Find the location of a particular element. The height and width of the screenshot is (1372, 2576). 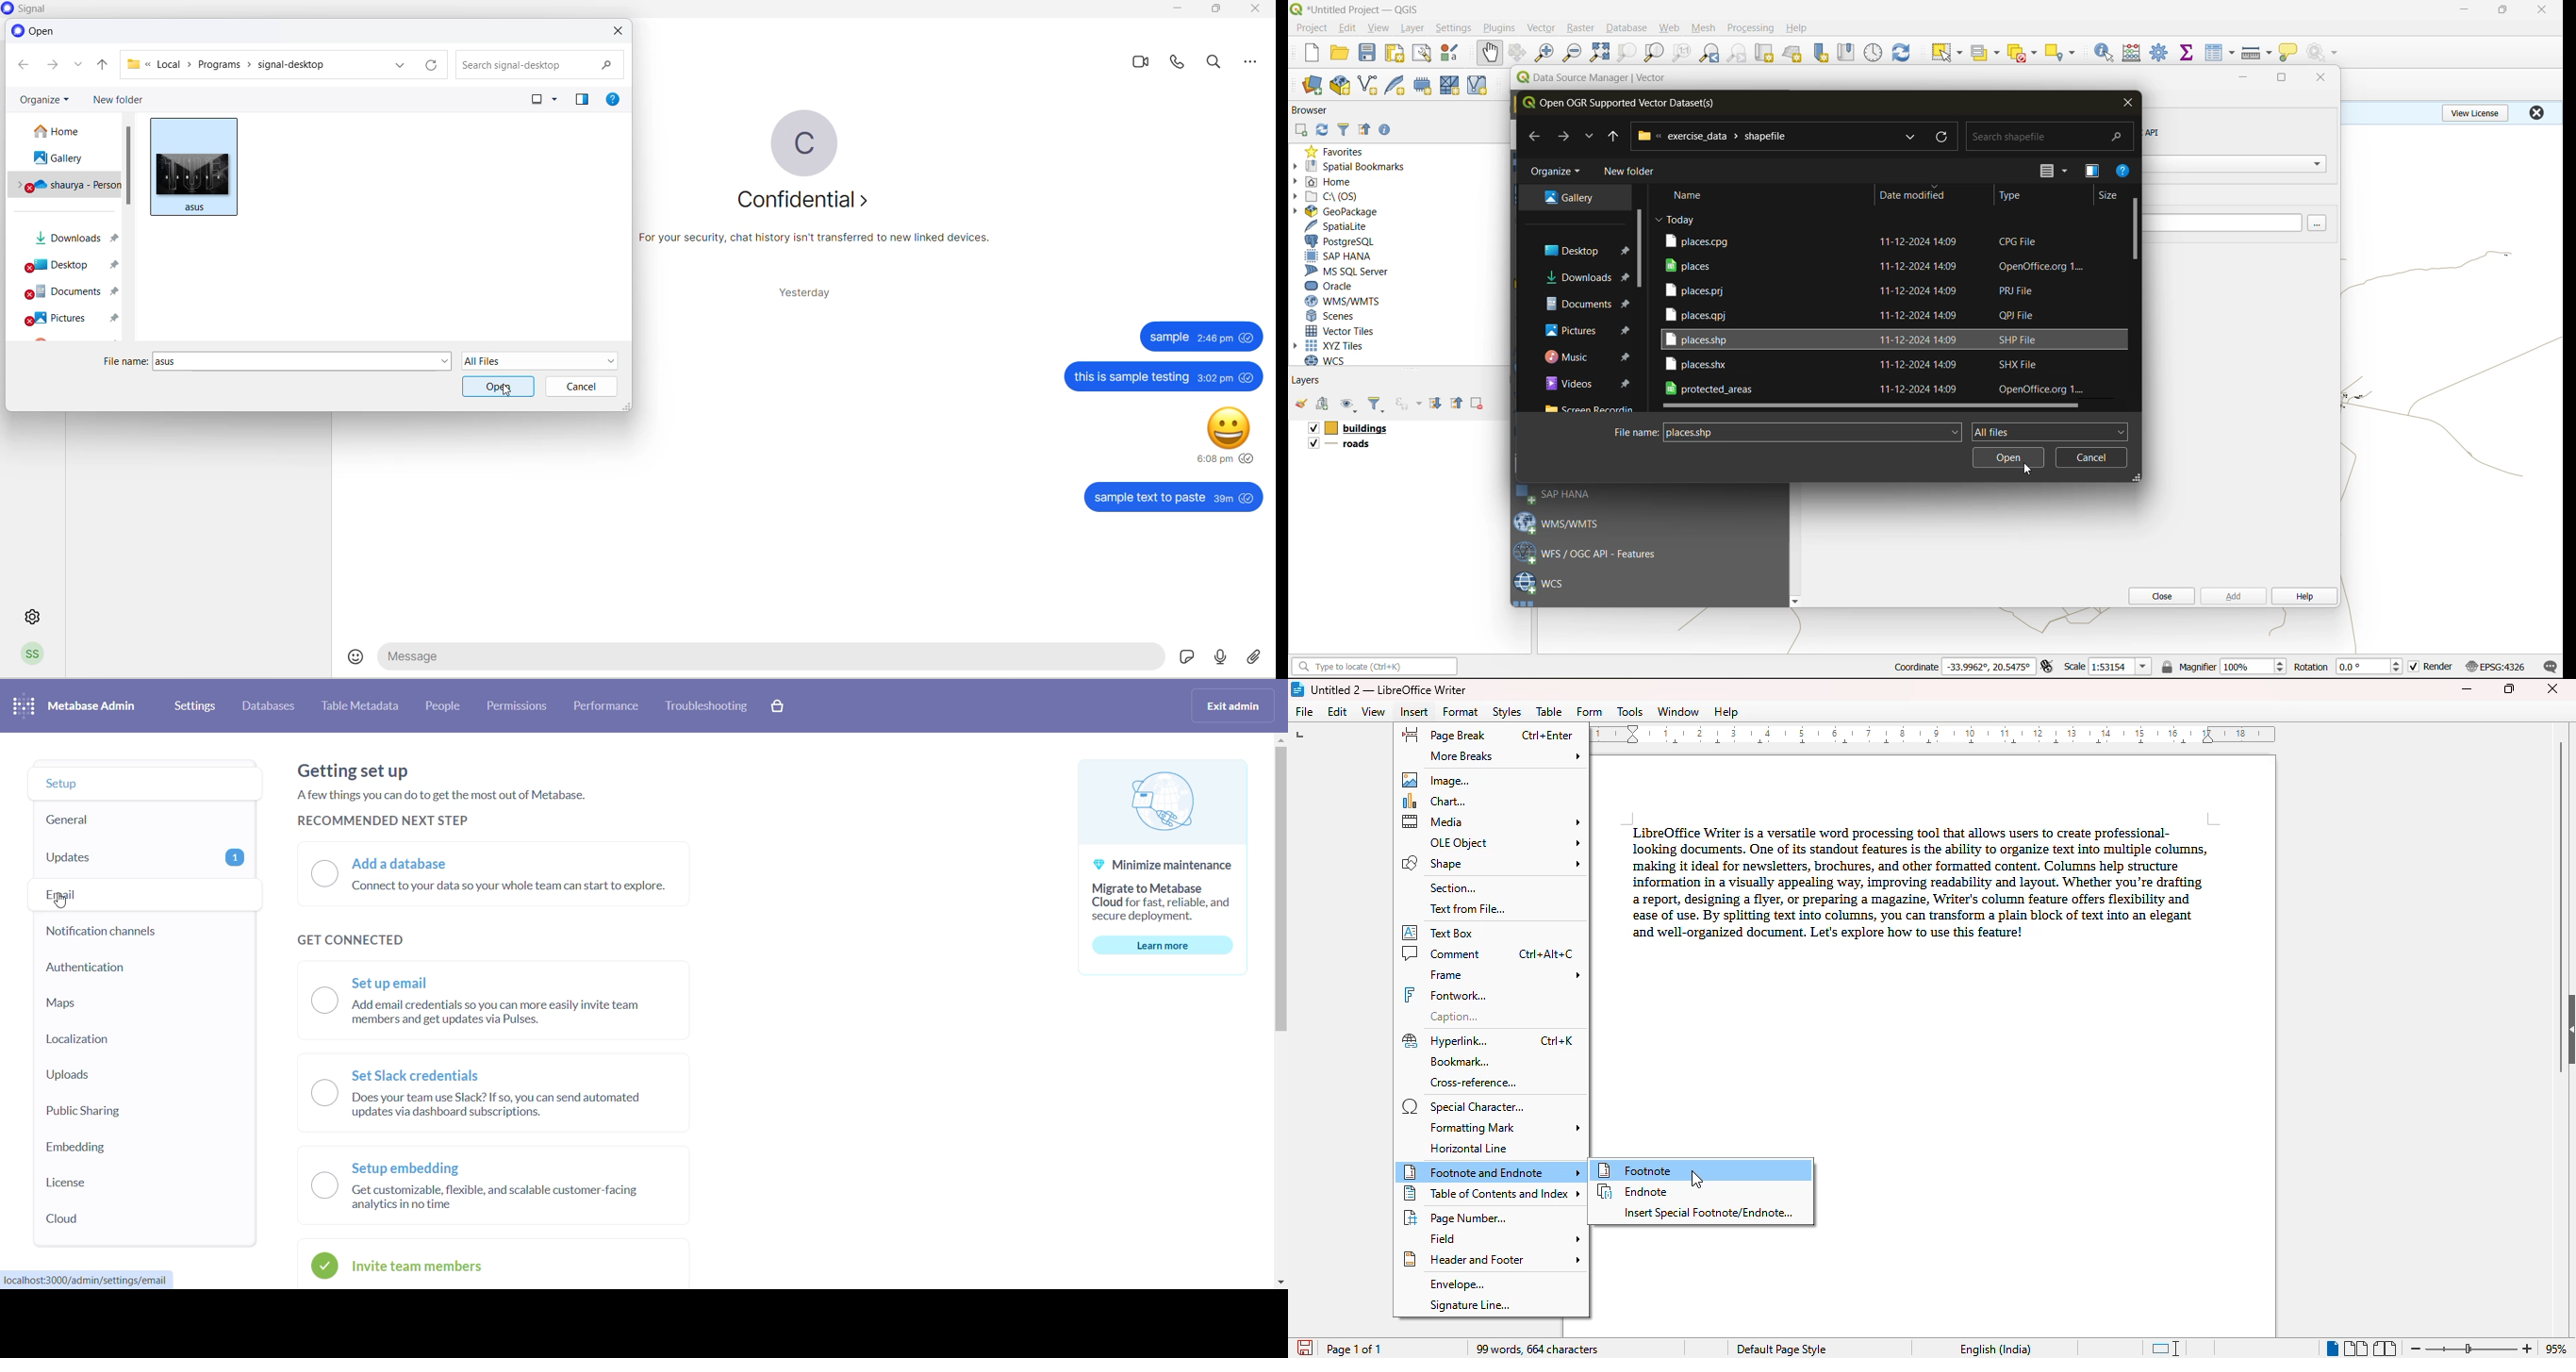

minimize is located at coordinates (1179, 10).